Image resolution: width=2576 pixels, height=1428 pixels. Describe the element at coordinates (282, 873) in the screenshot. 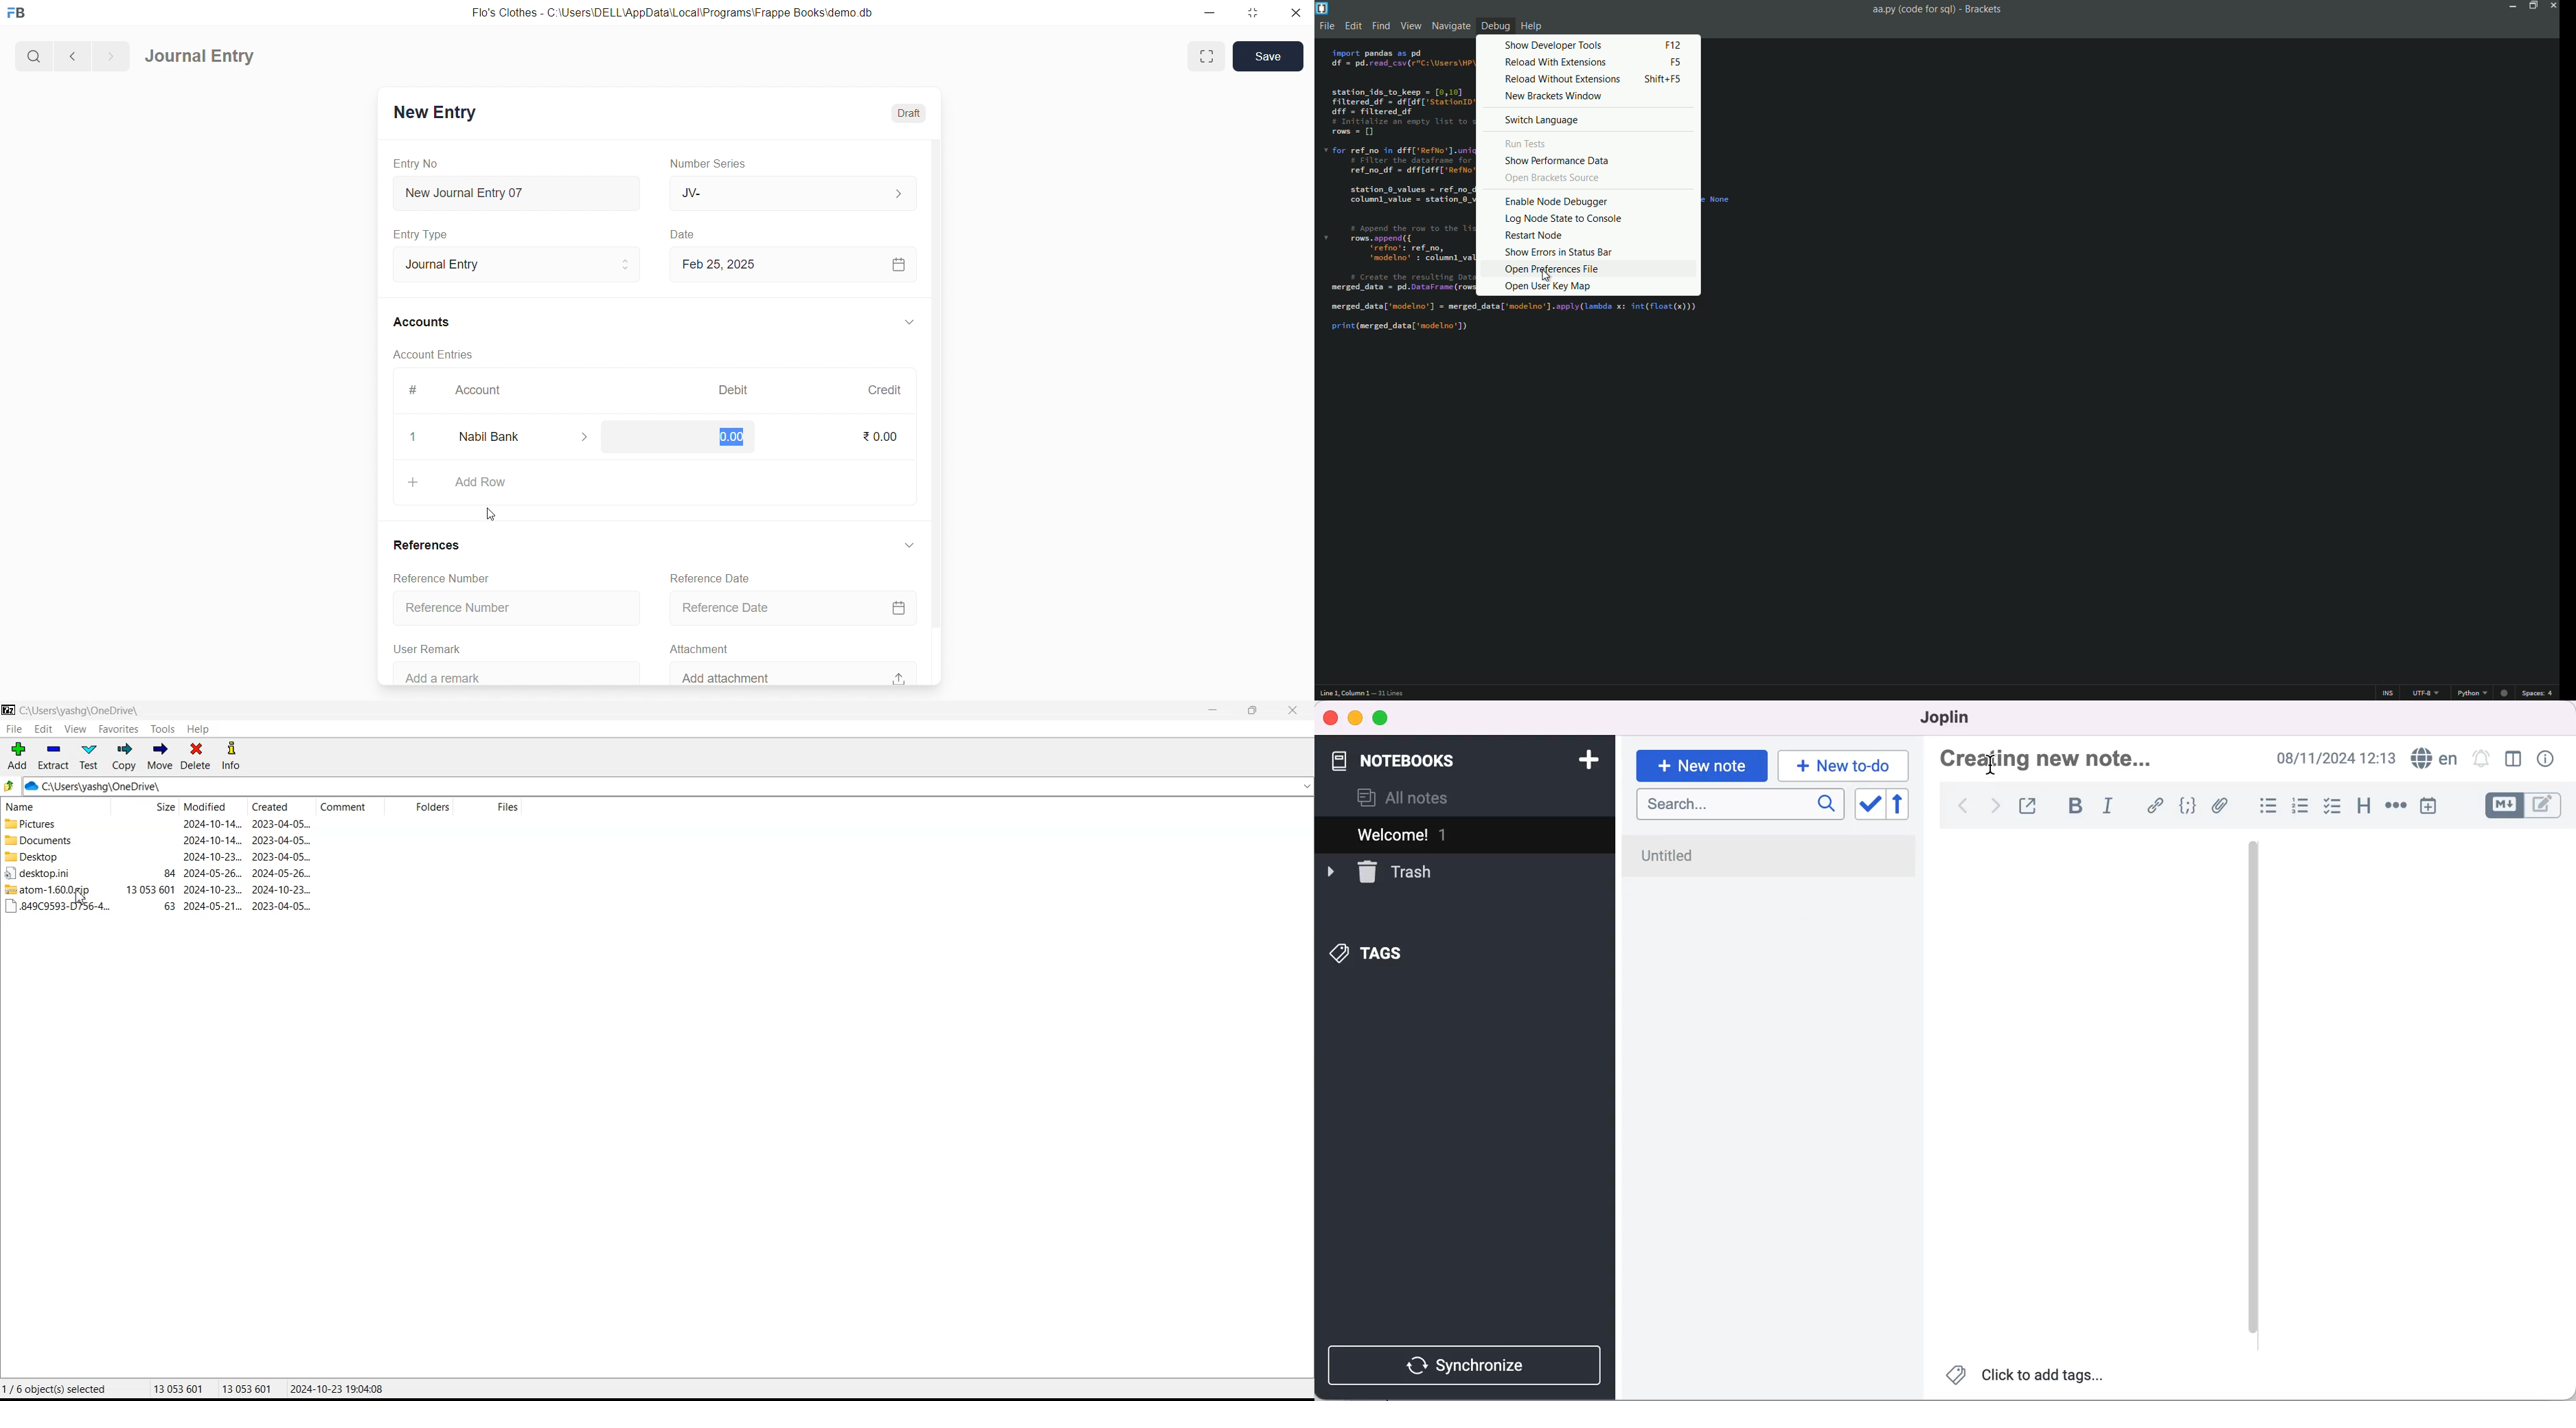

I see `2024-05-26` at that location.